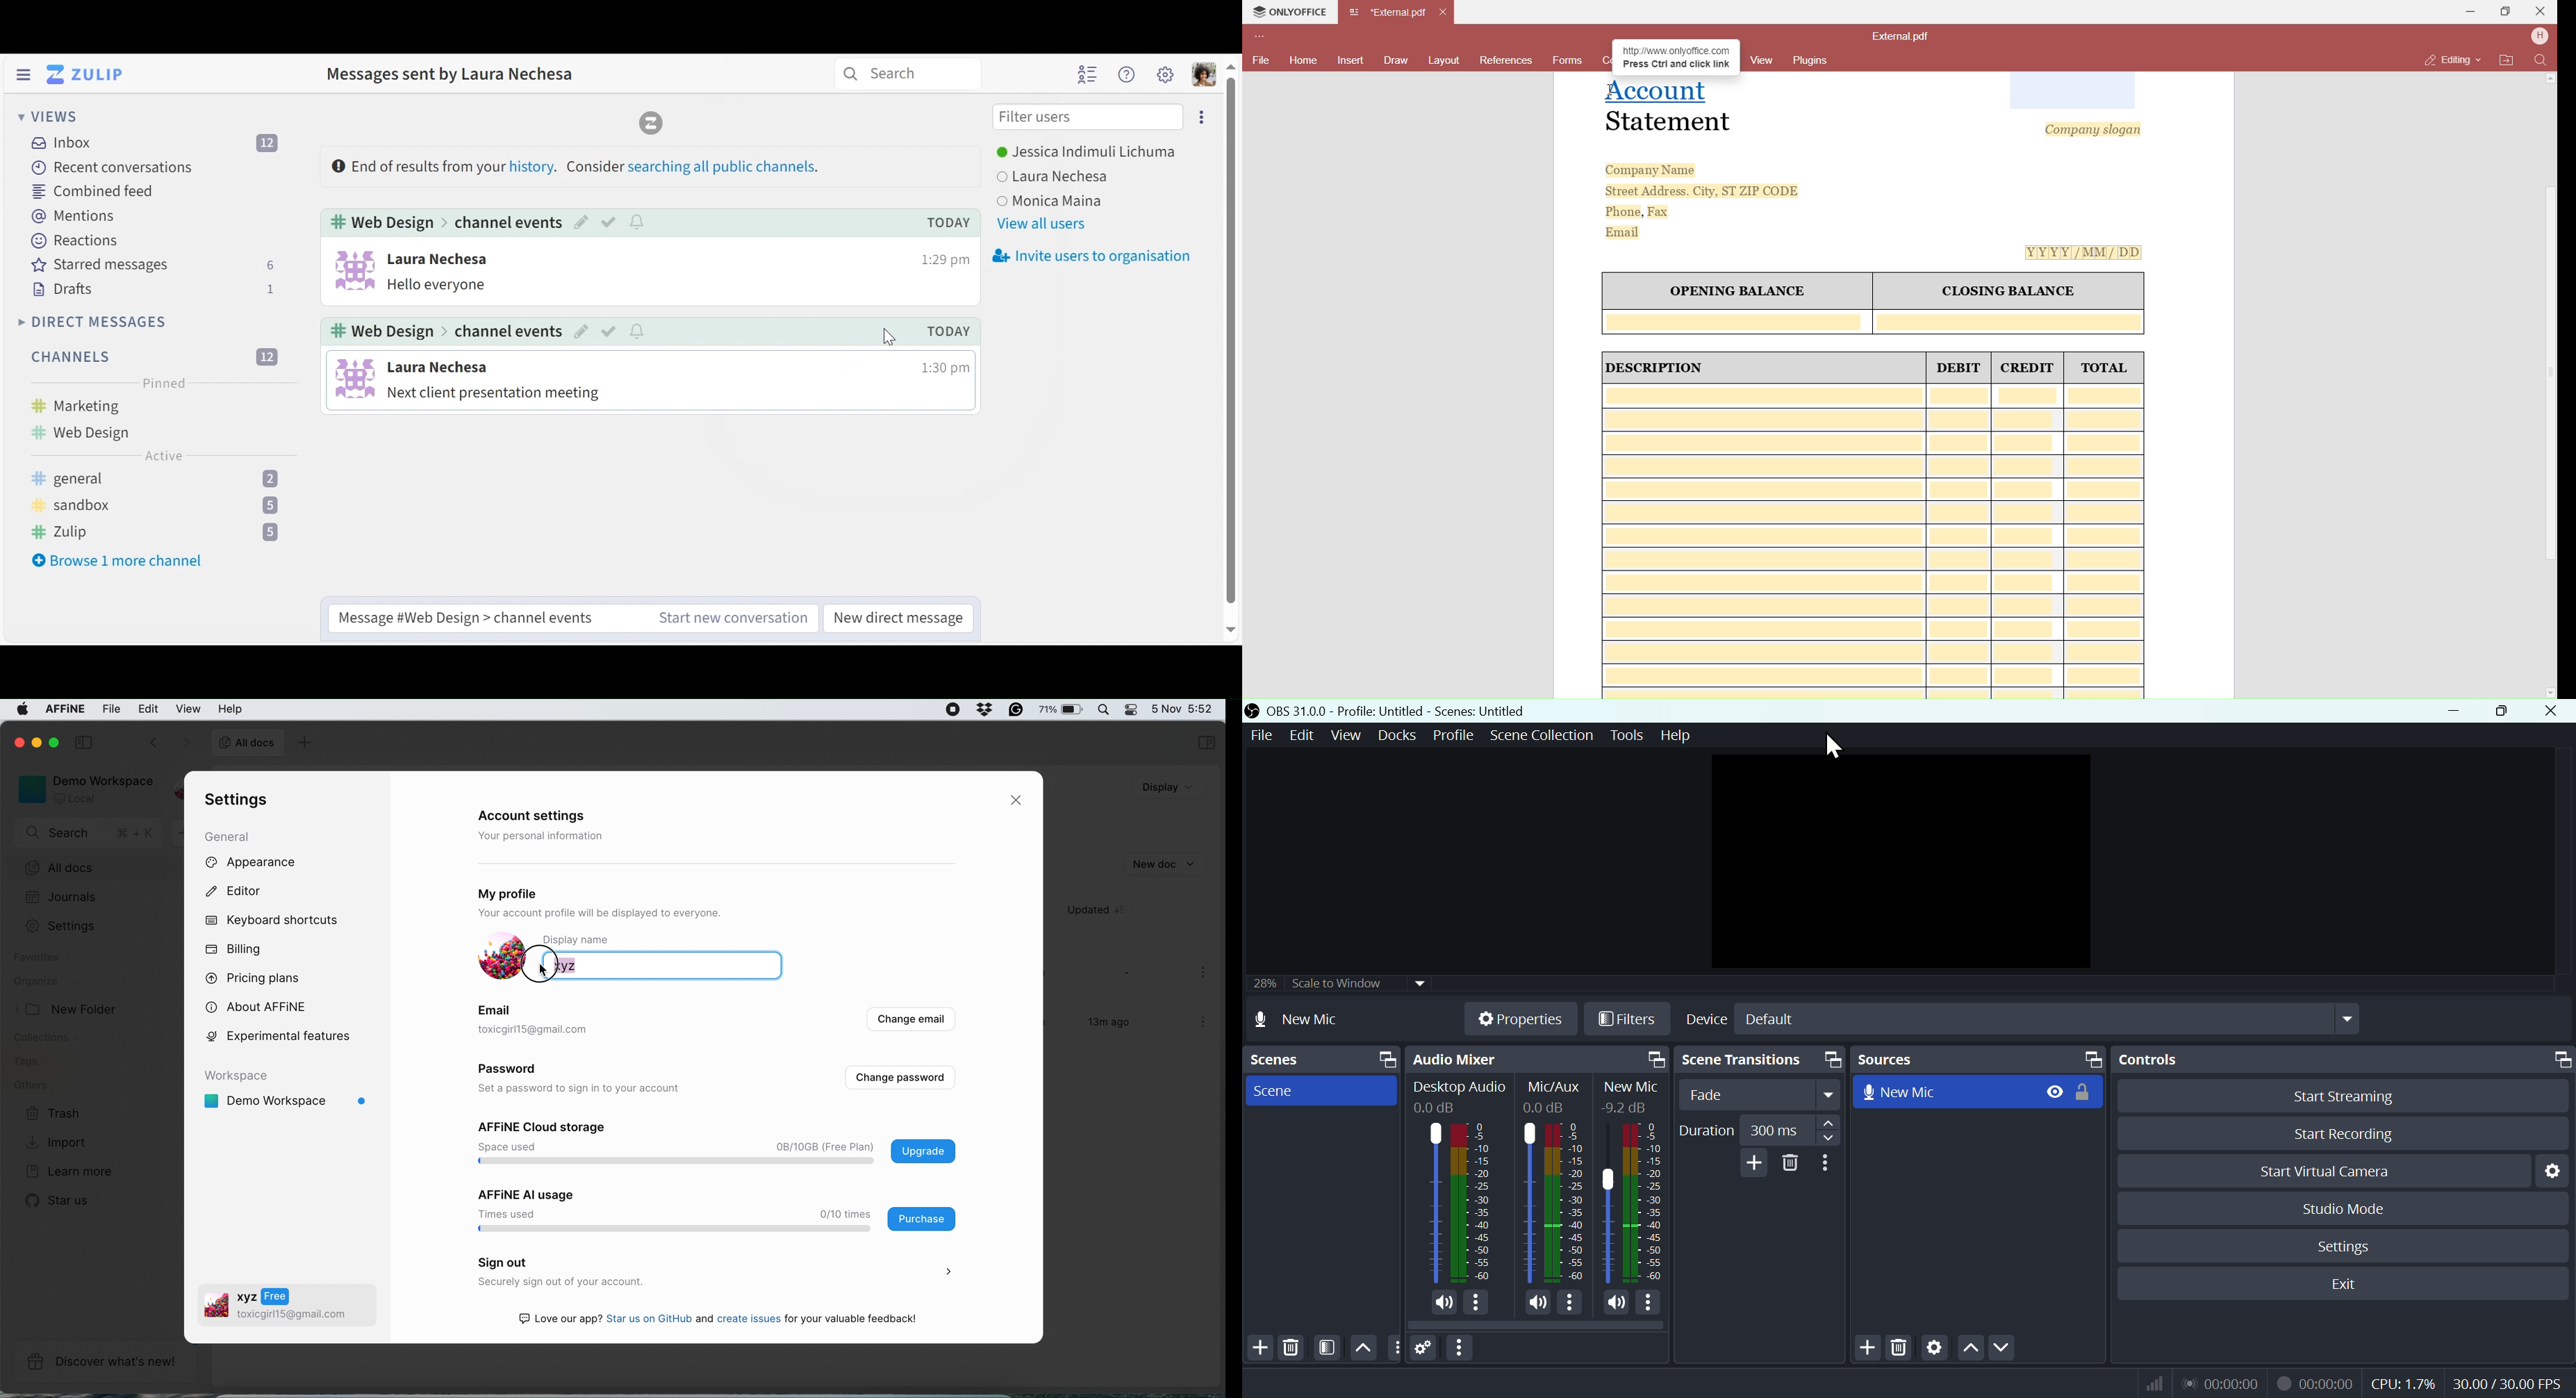  I want to click on Browse more channel, so click(118, 560).